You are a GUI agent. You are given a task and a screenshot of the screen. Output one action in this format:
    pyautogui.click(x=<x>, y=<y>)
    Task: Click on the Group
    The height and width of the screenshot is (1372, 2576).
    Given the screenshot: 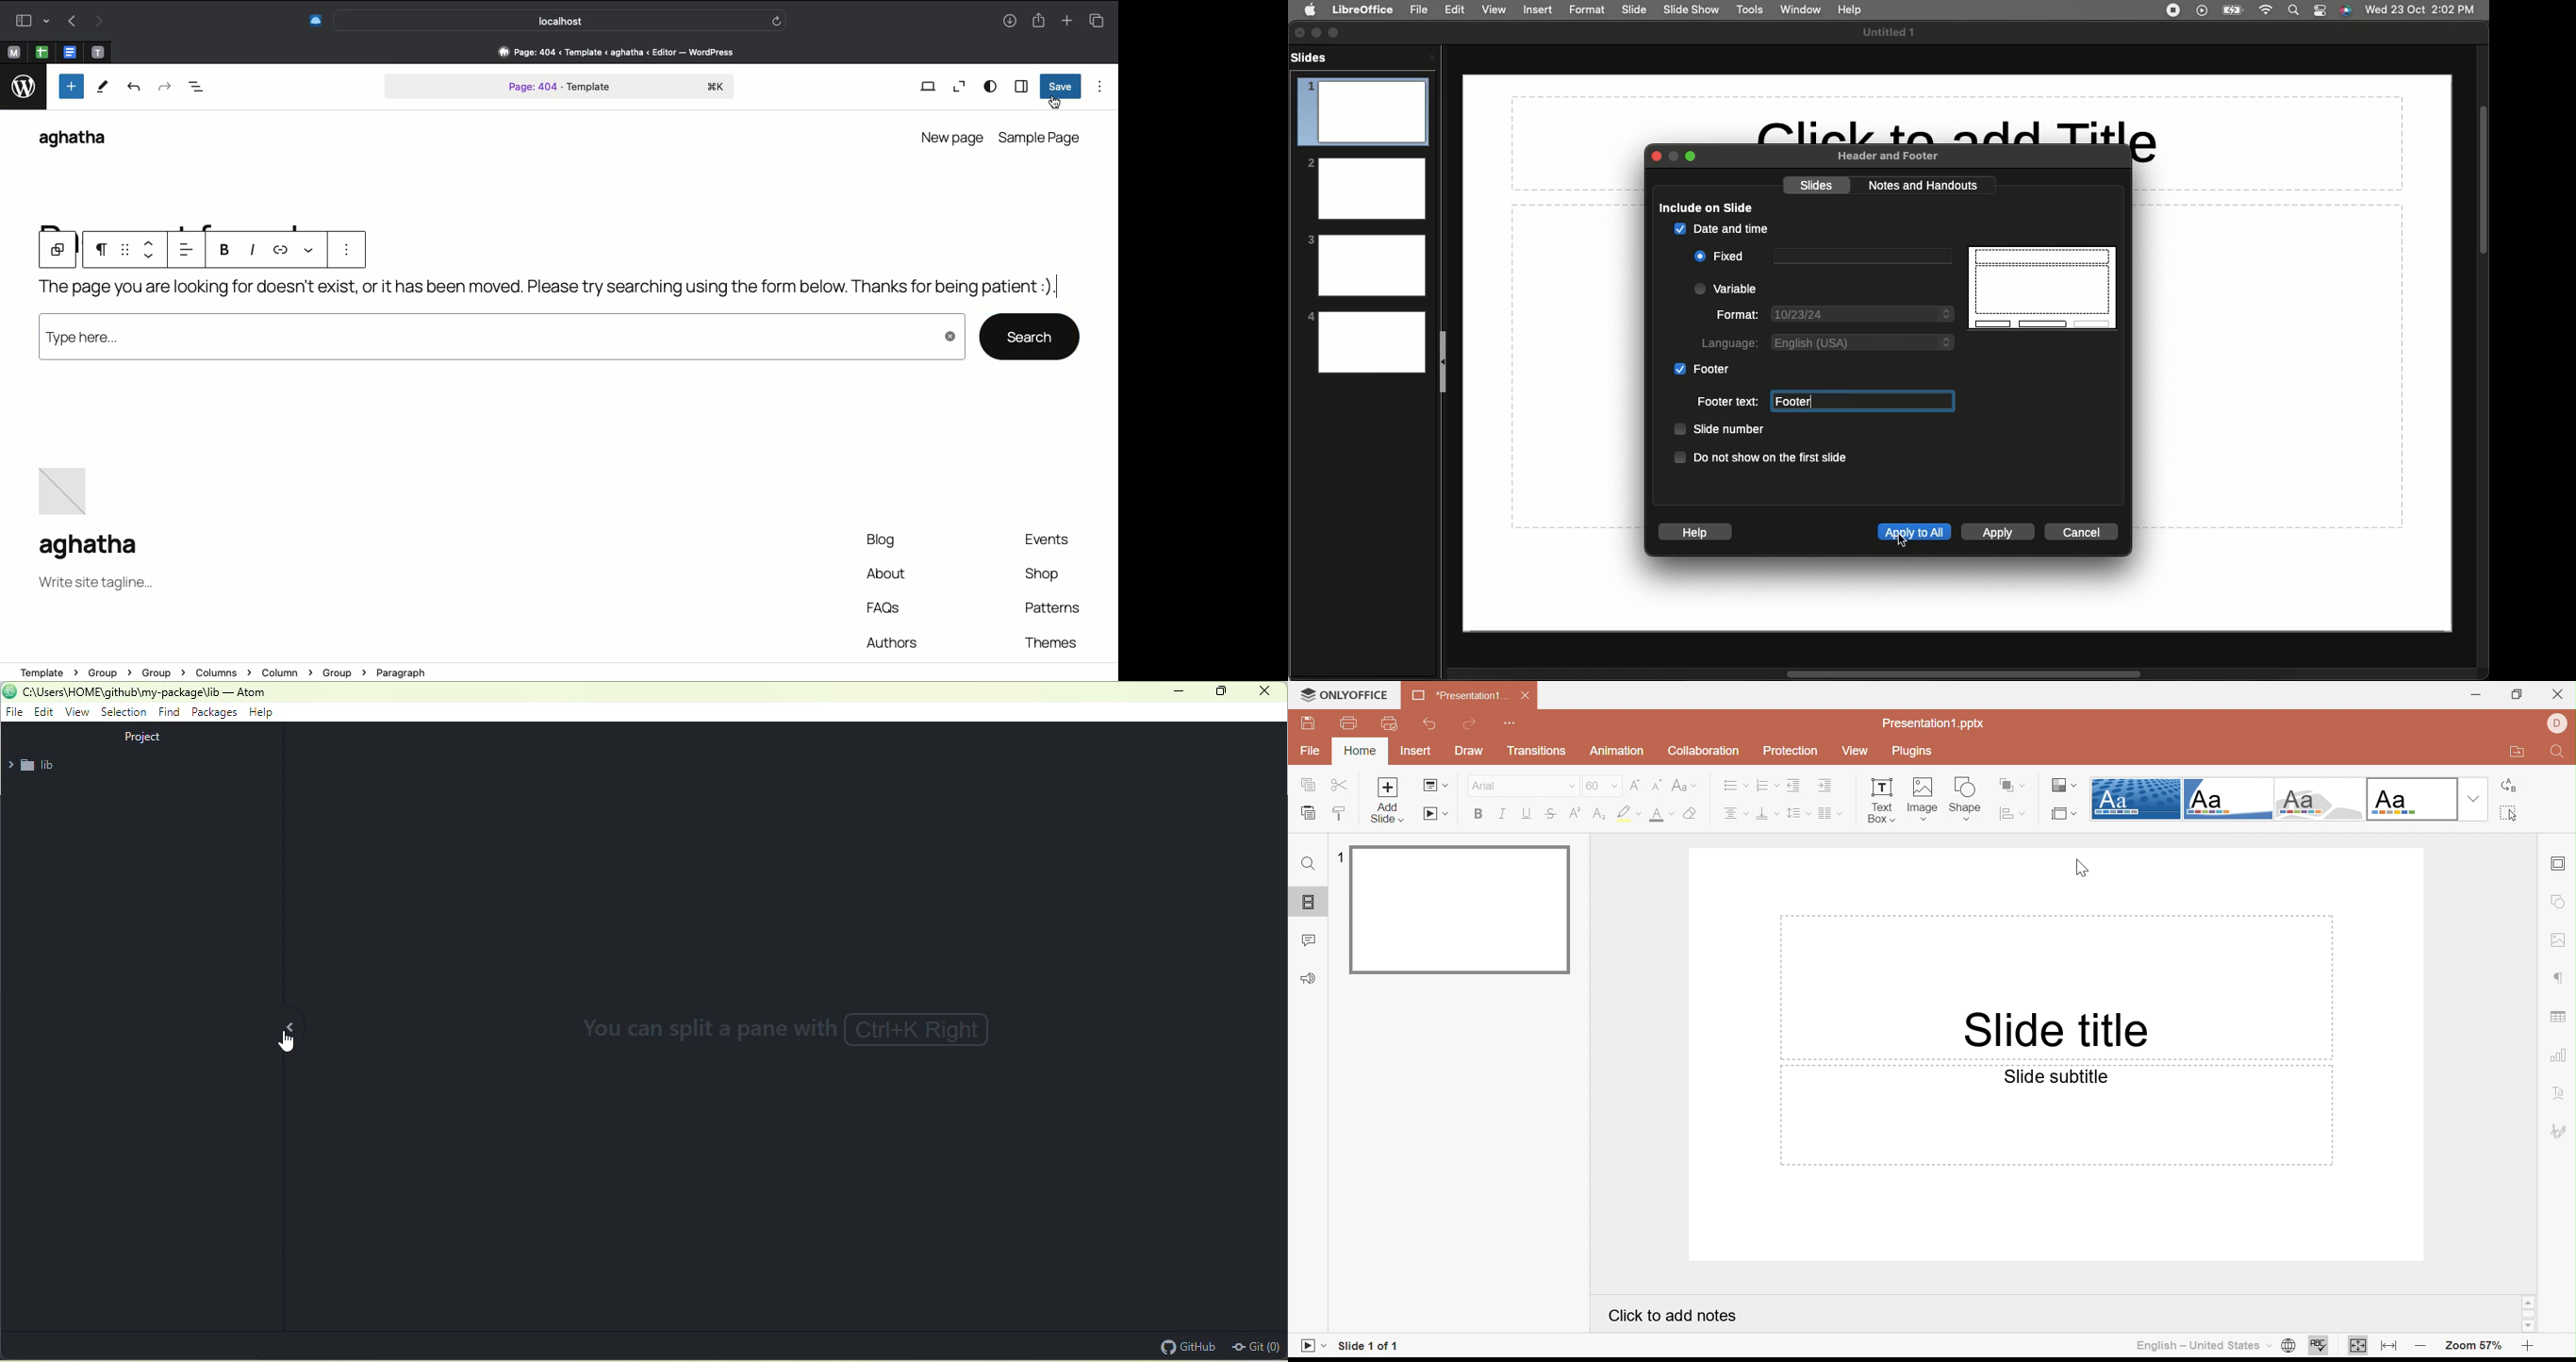 What is the action you would take?
    pyautogui.click(x=58, y=251)
    